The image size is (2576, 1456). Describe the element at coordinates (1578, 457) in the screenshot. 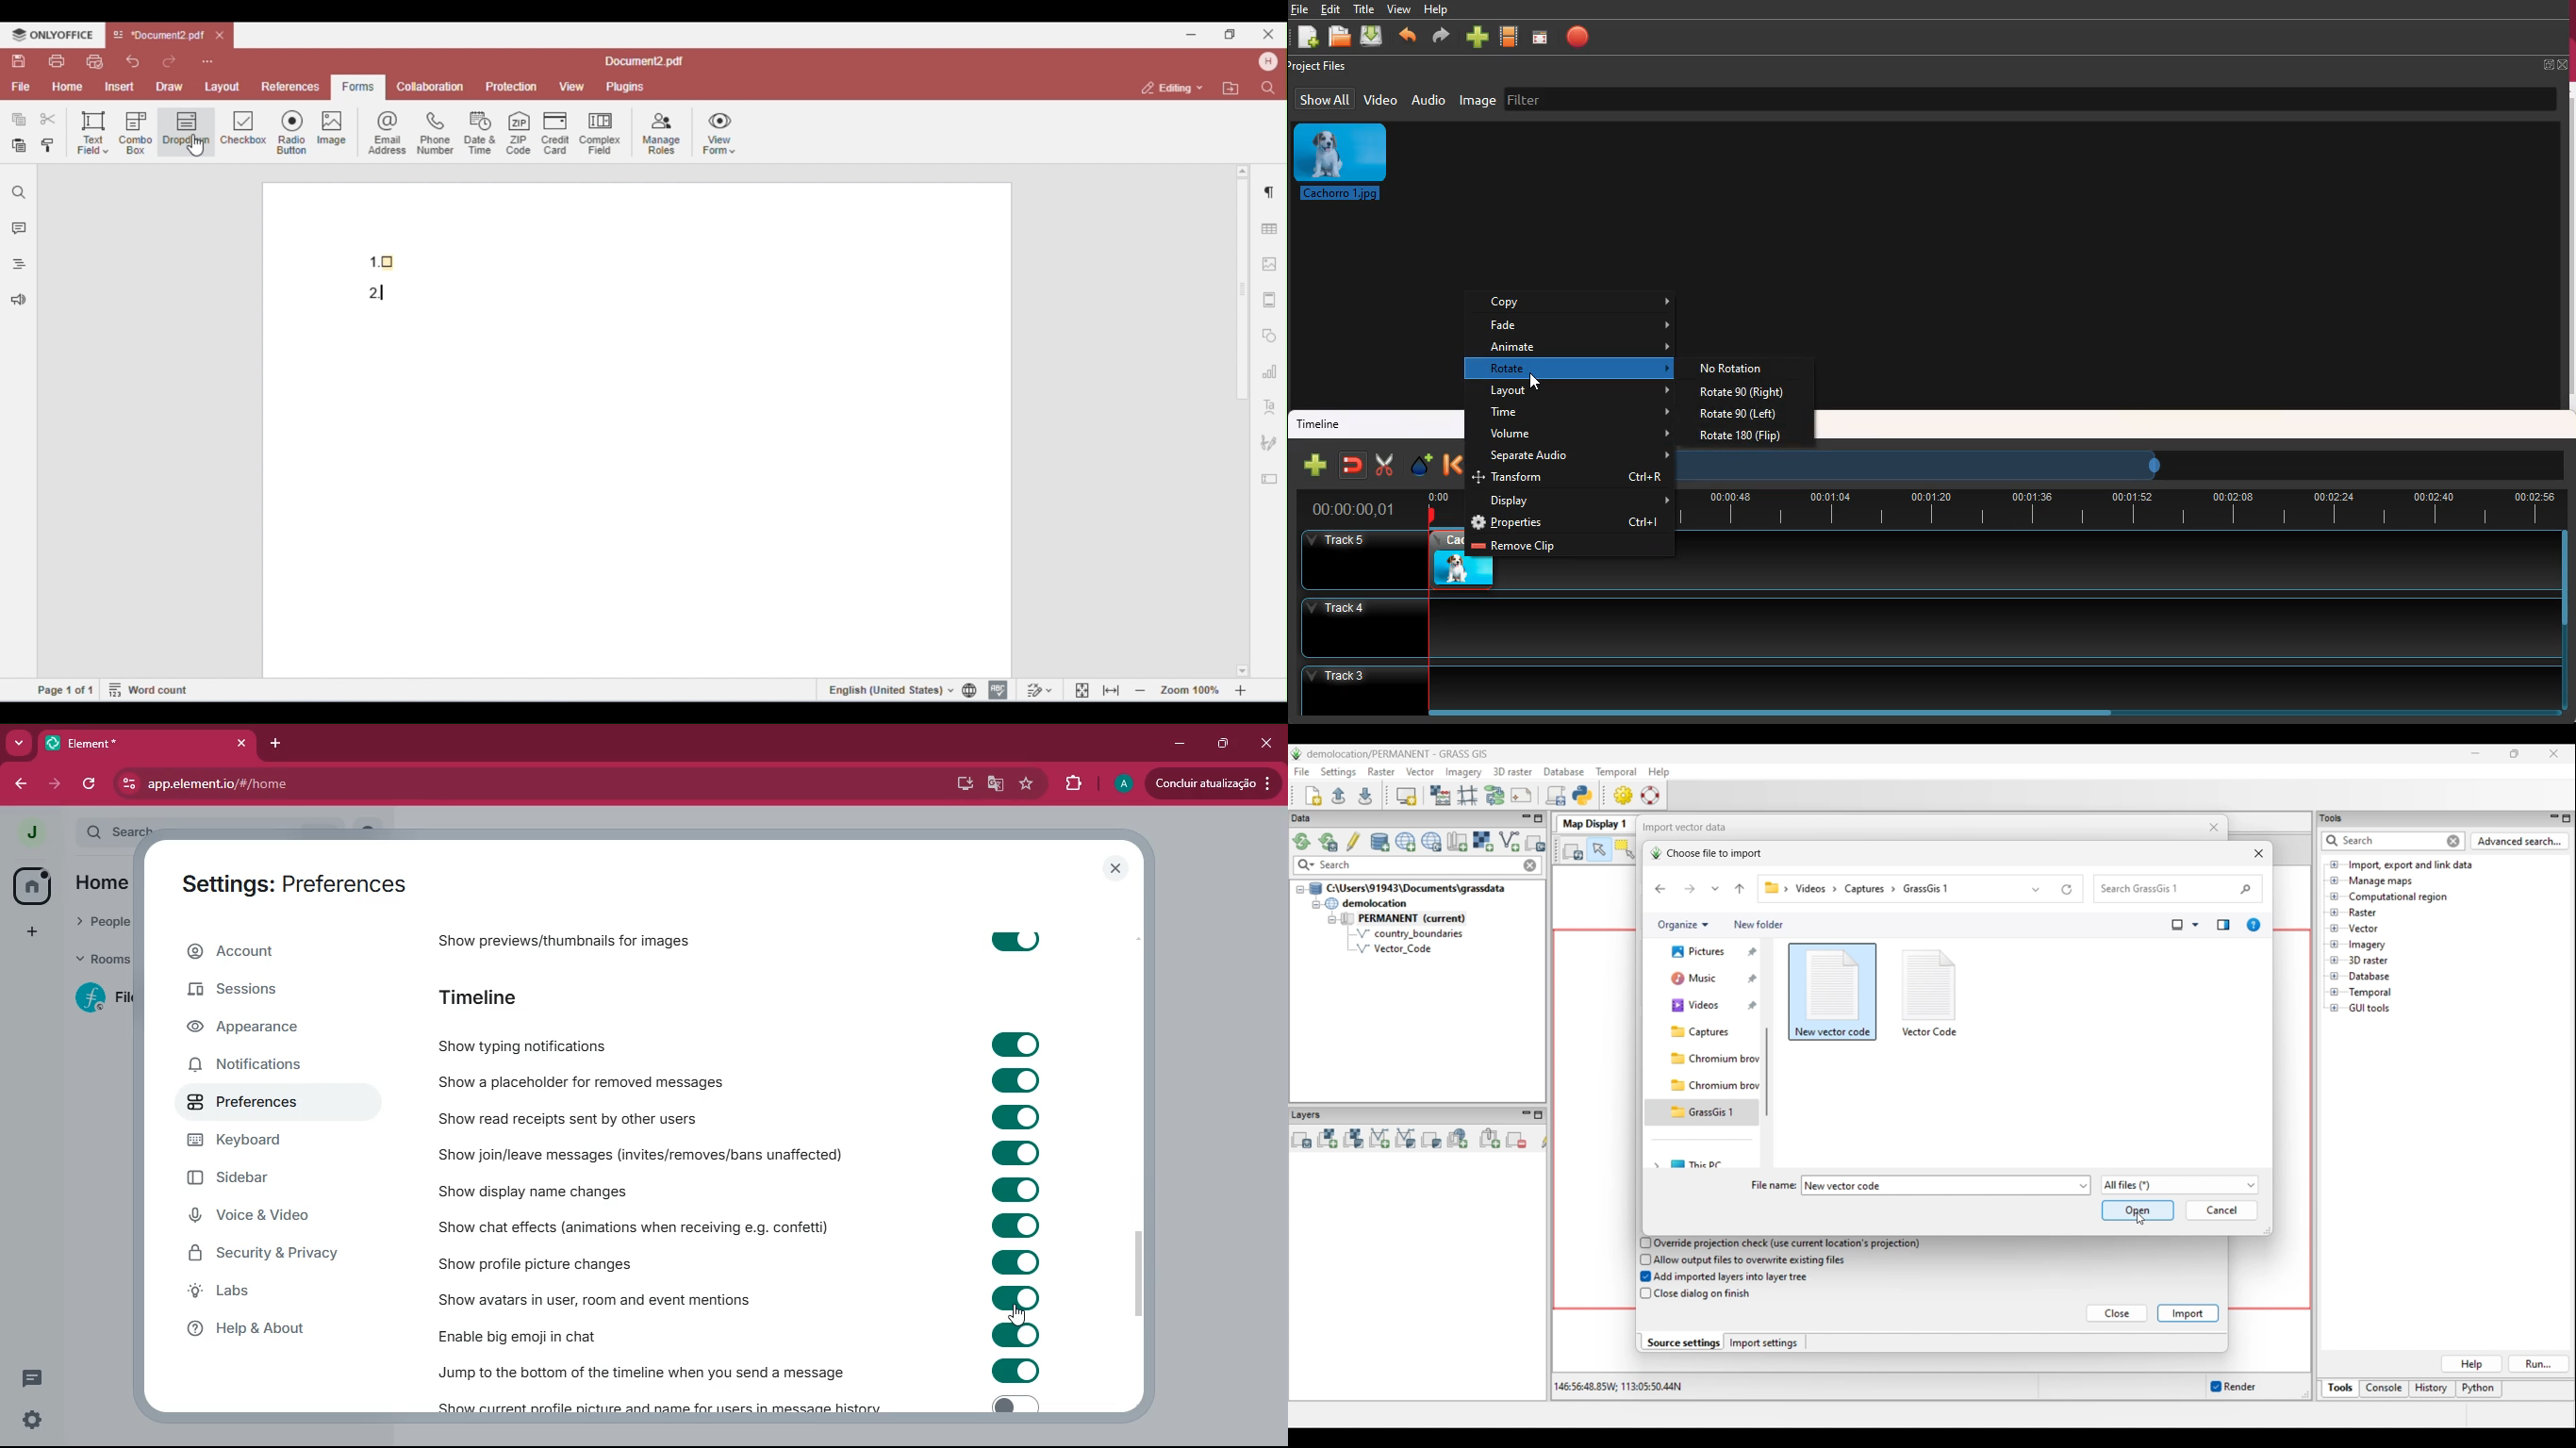

I see `separate audio` at that location.